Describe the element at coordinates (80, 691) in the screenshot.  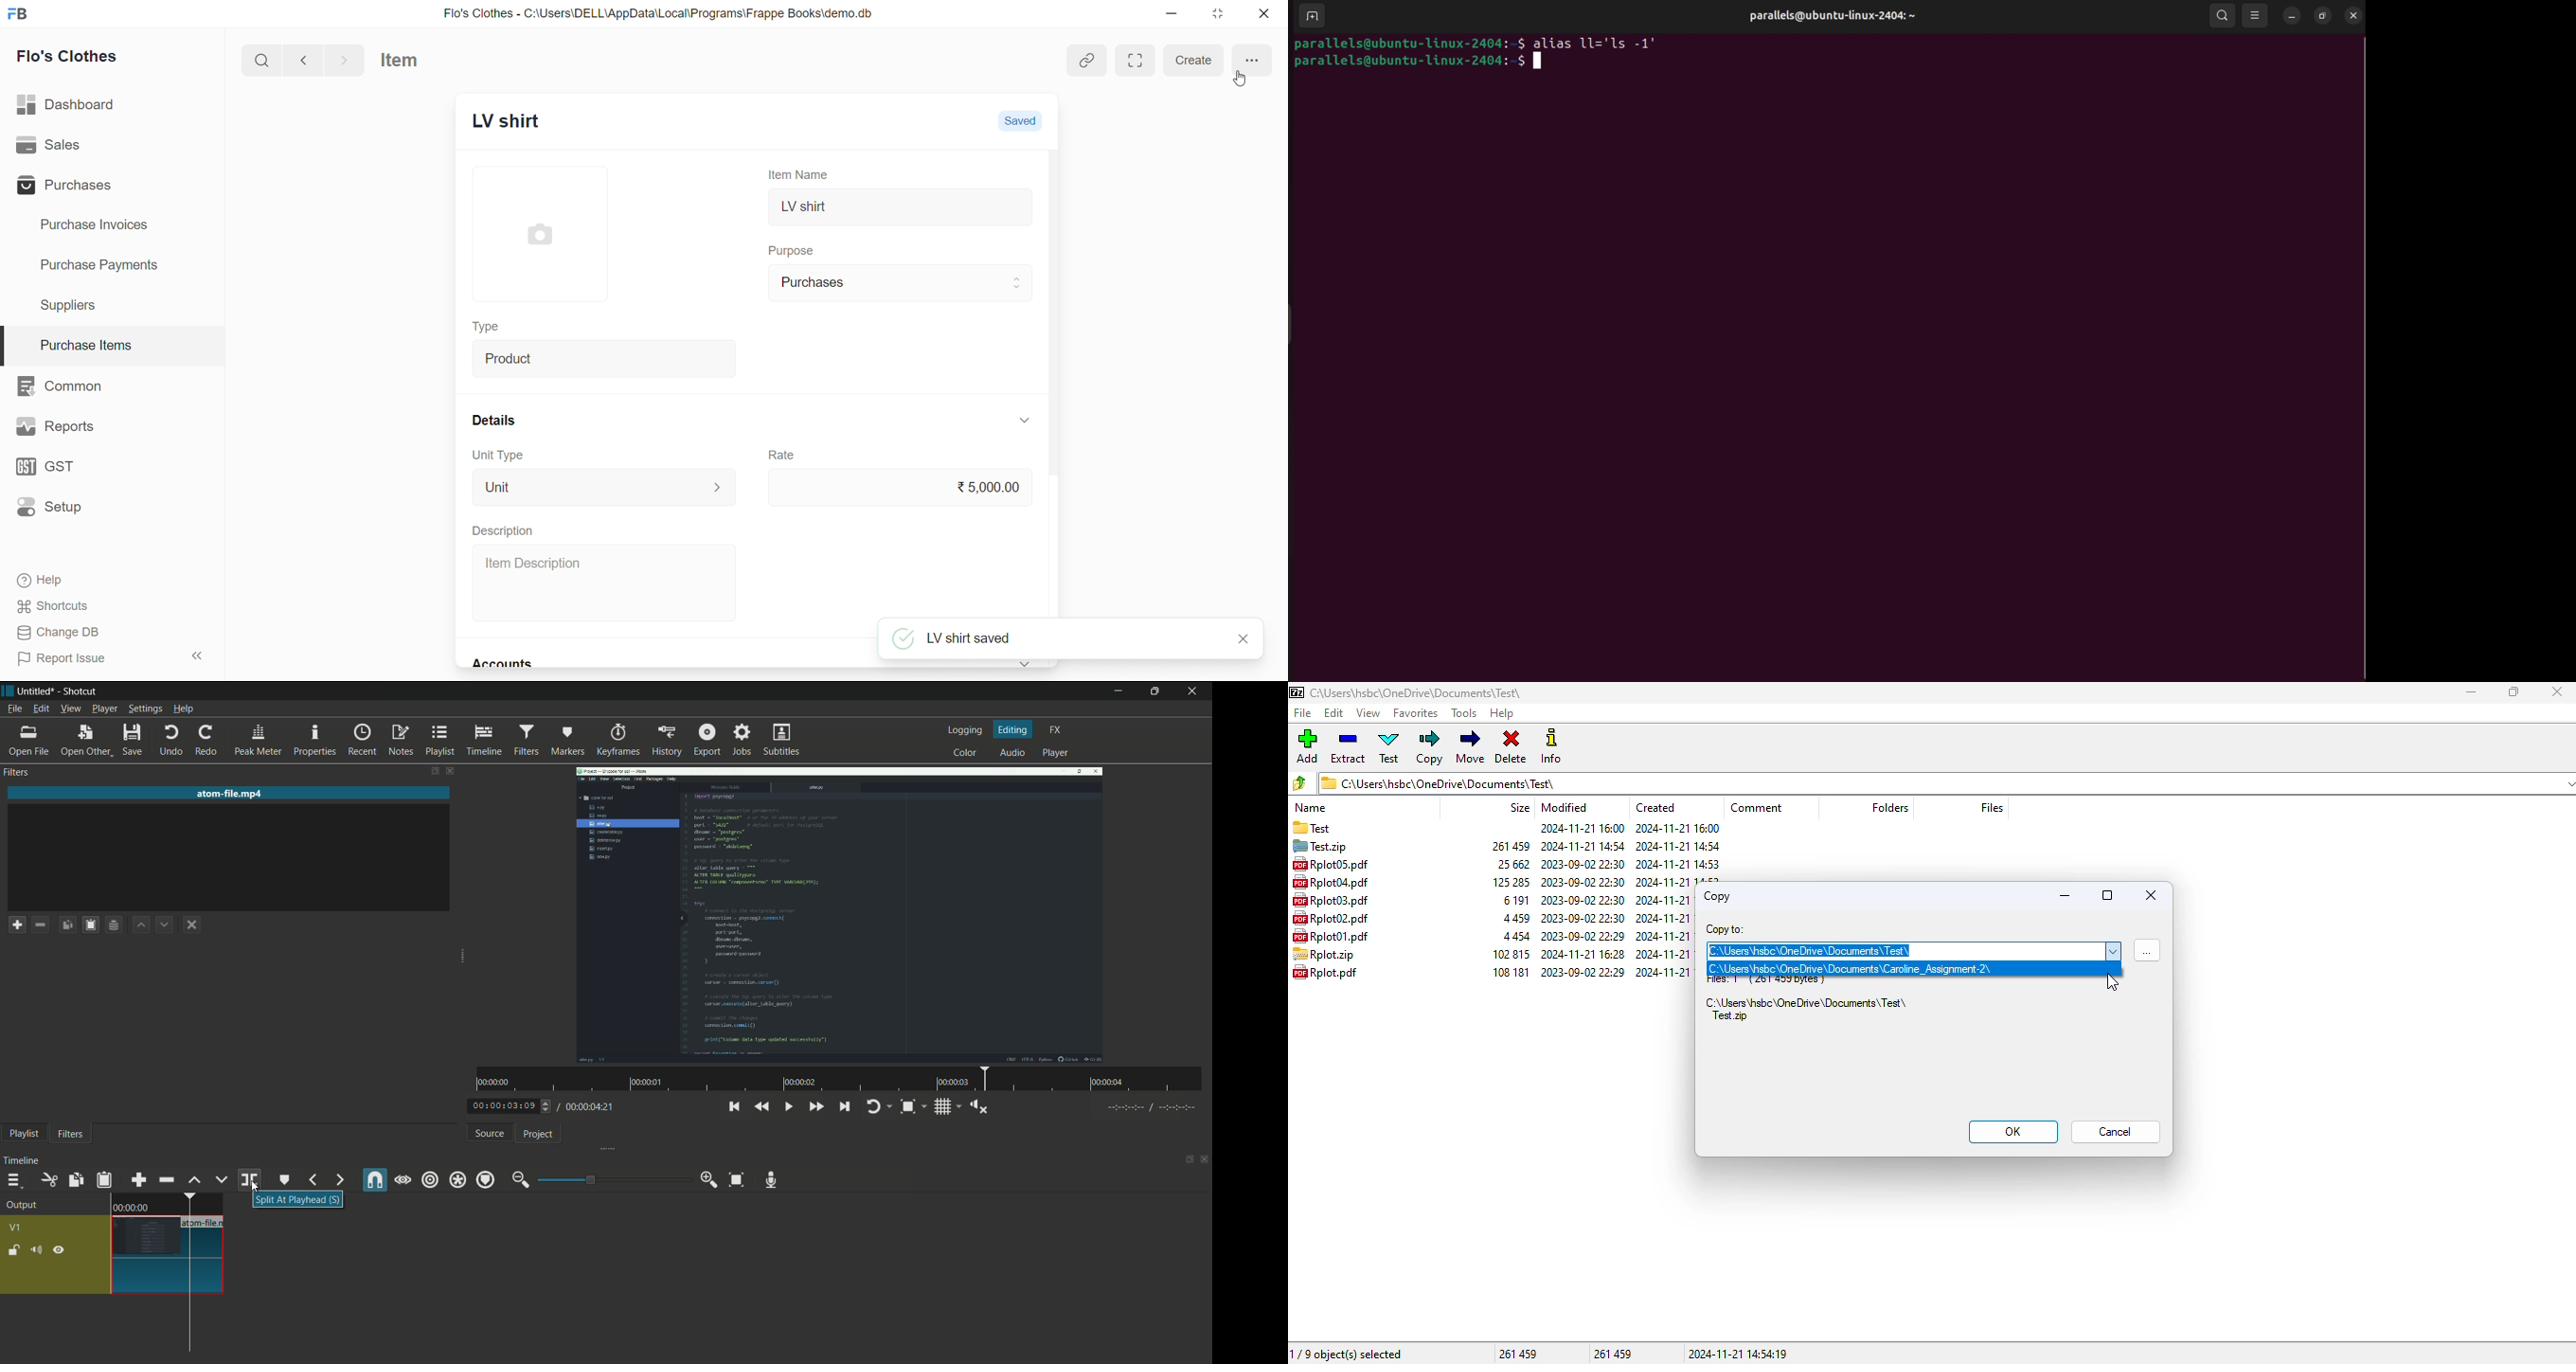
I see `app name` at that location.